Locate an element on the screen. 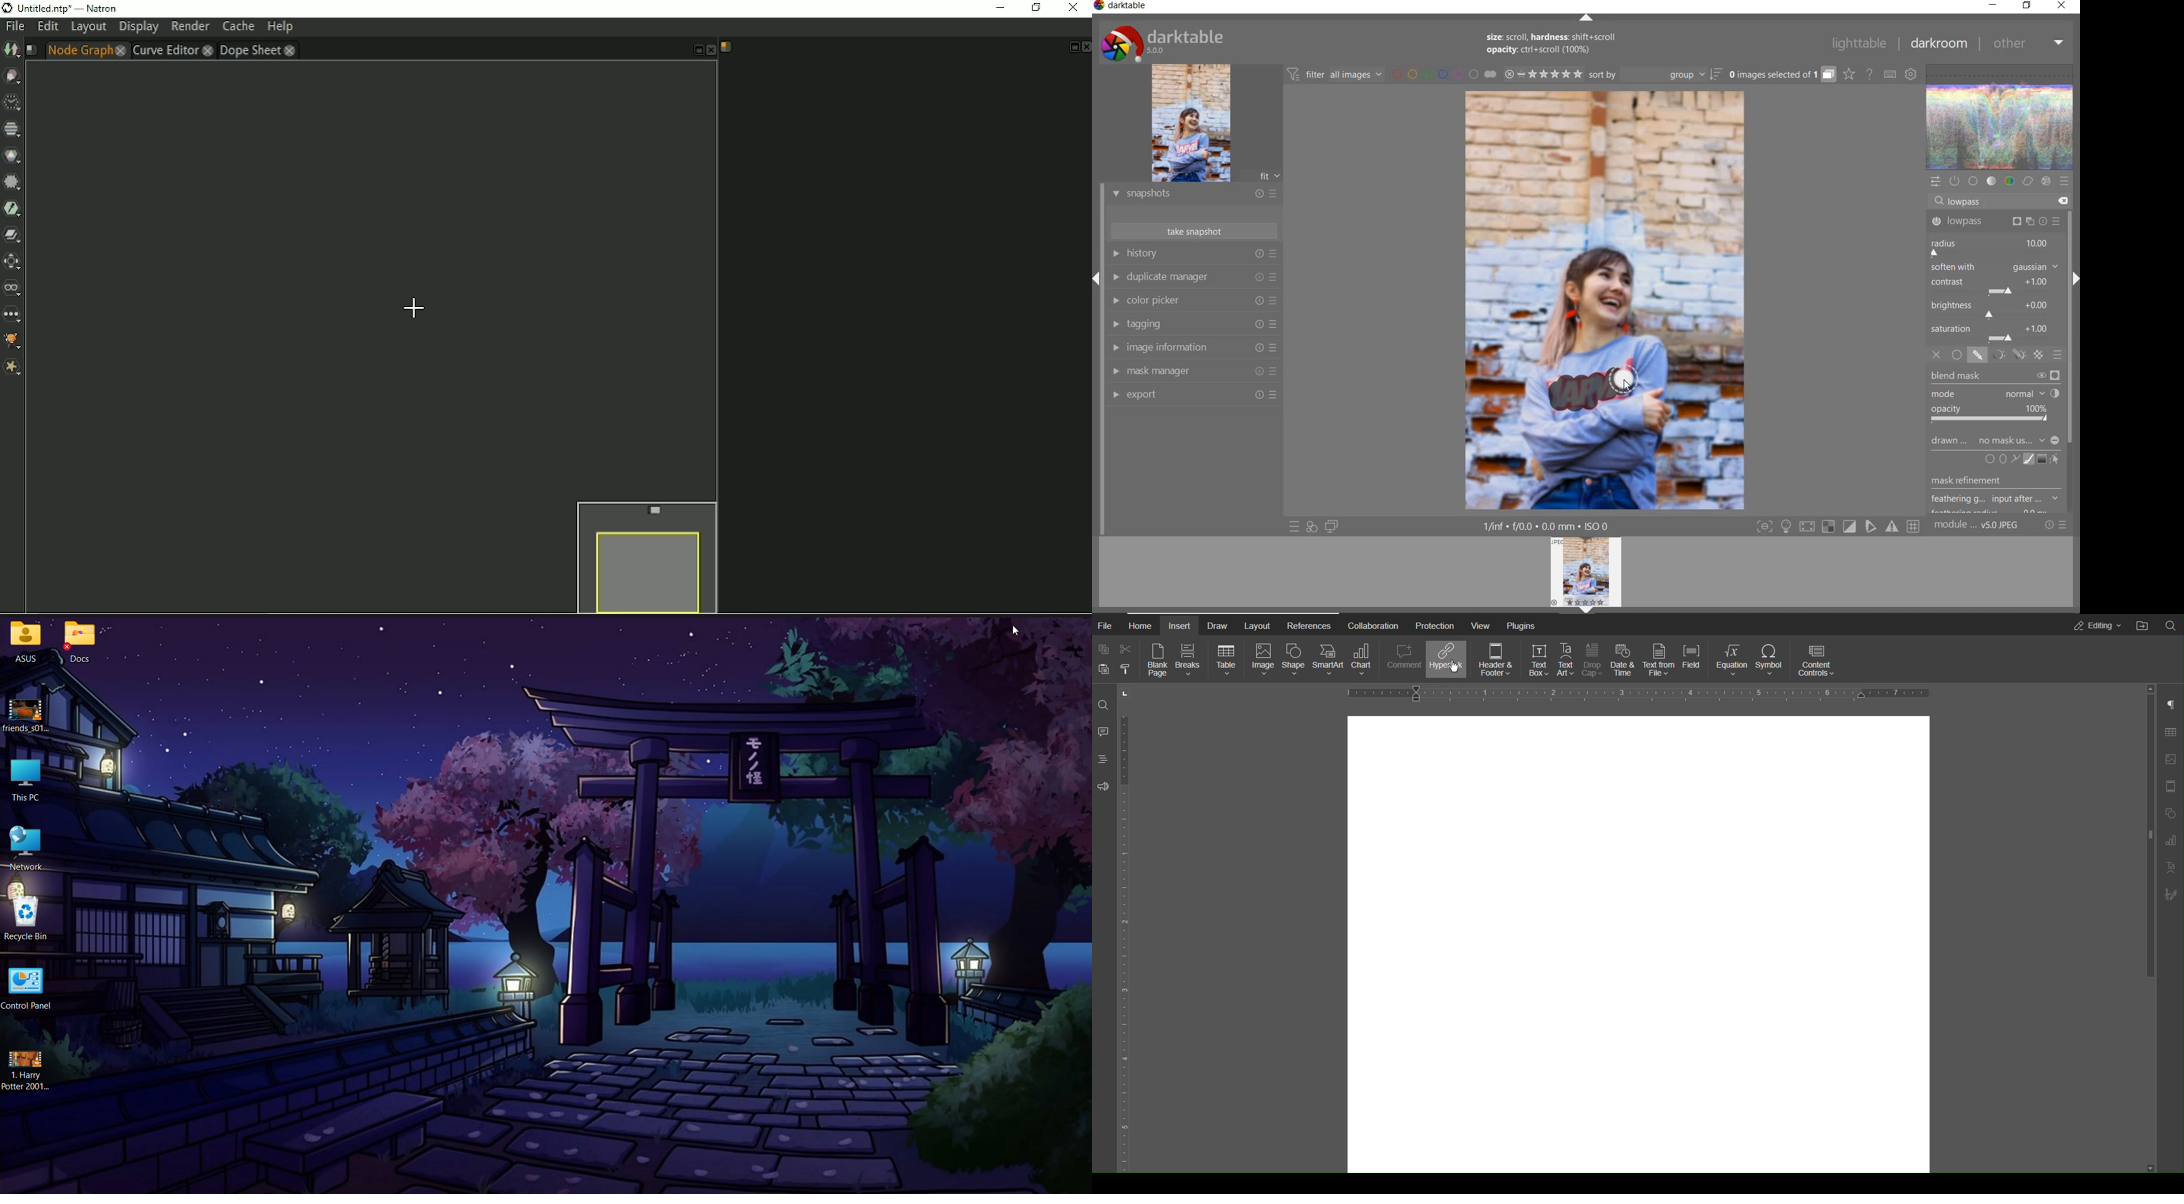 The height and width of the screenshot is (1204, 2184). Text Box is located at coordinates (1539, 660).